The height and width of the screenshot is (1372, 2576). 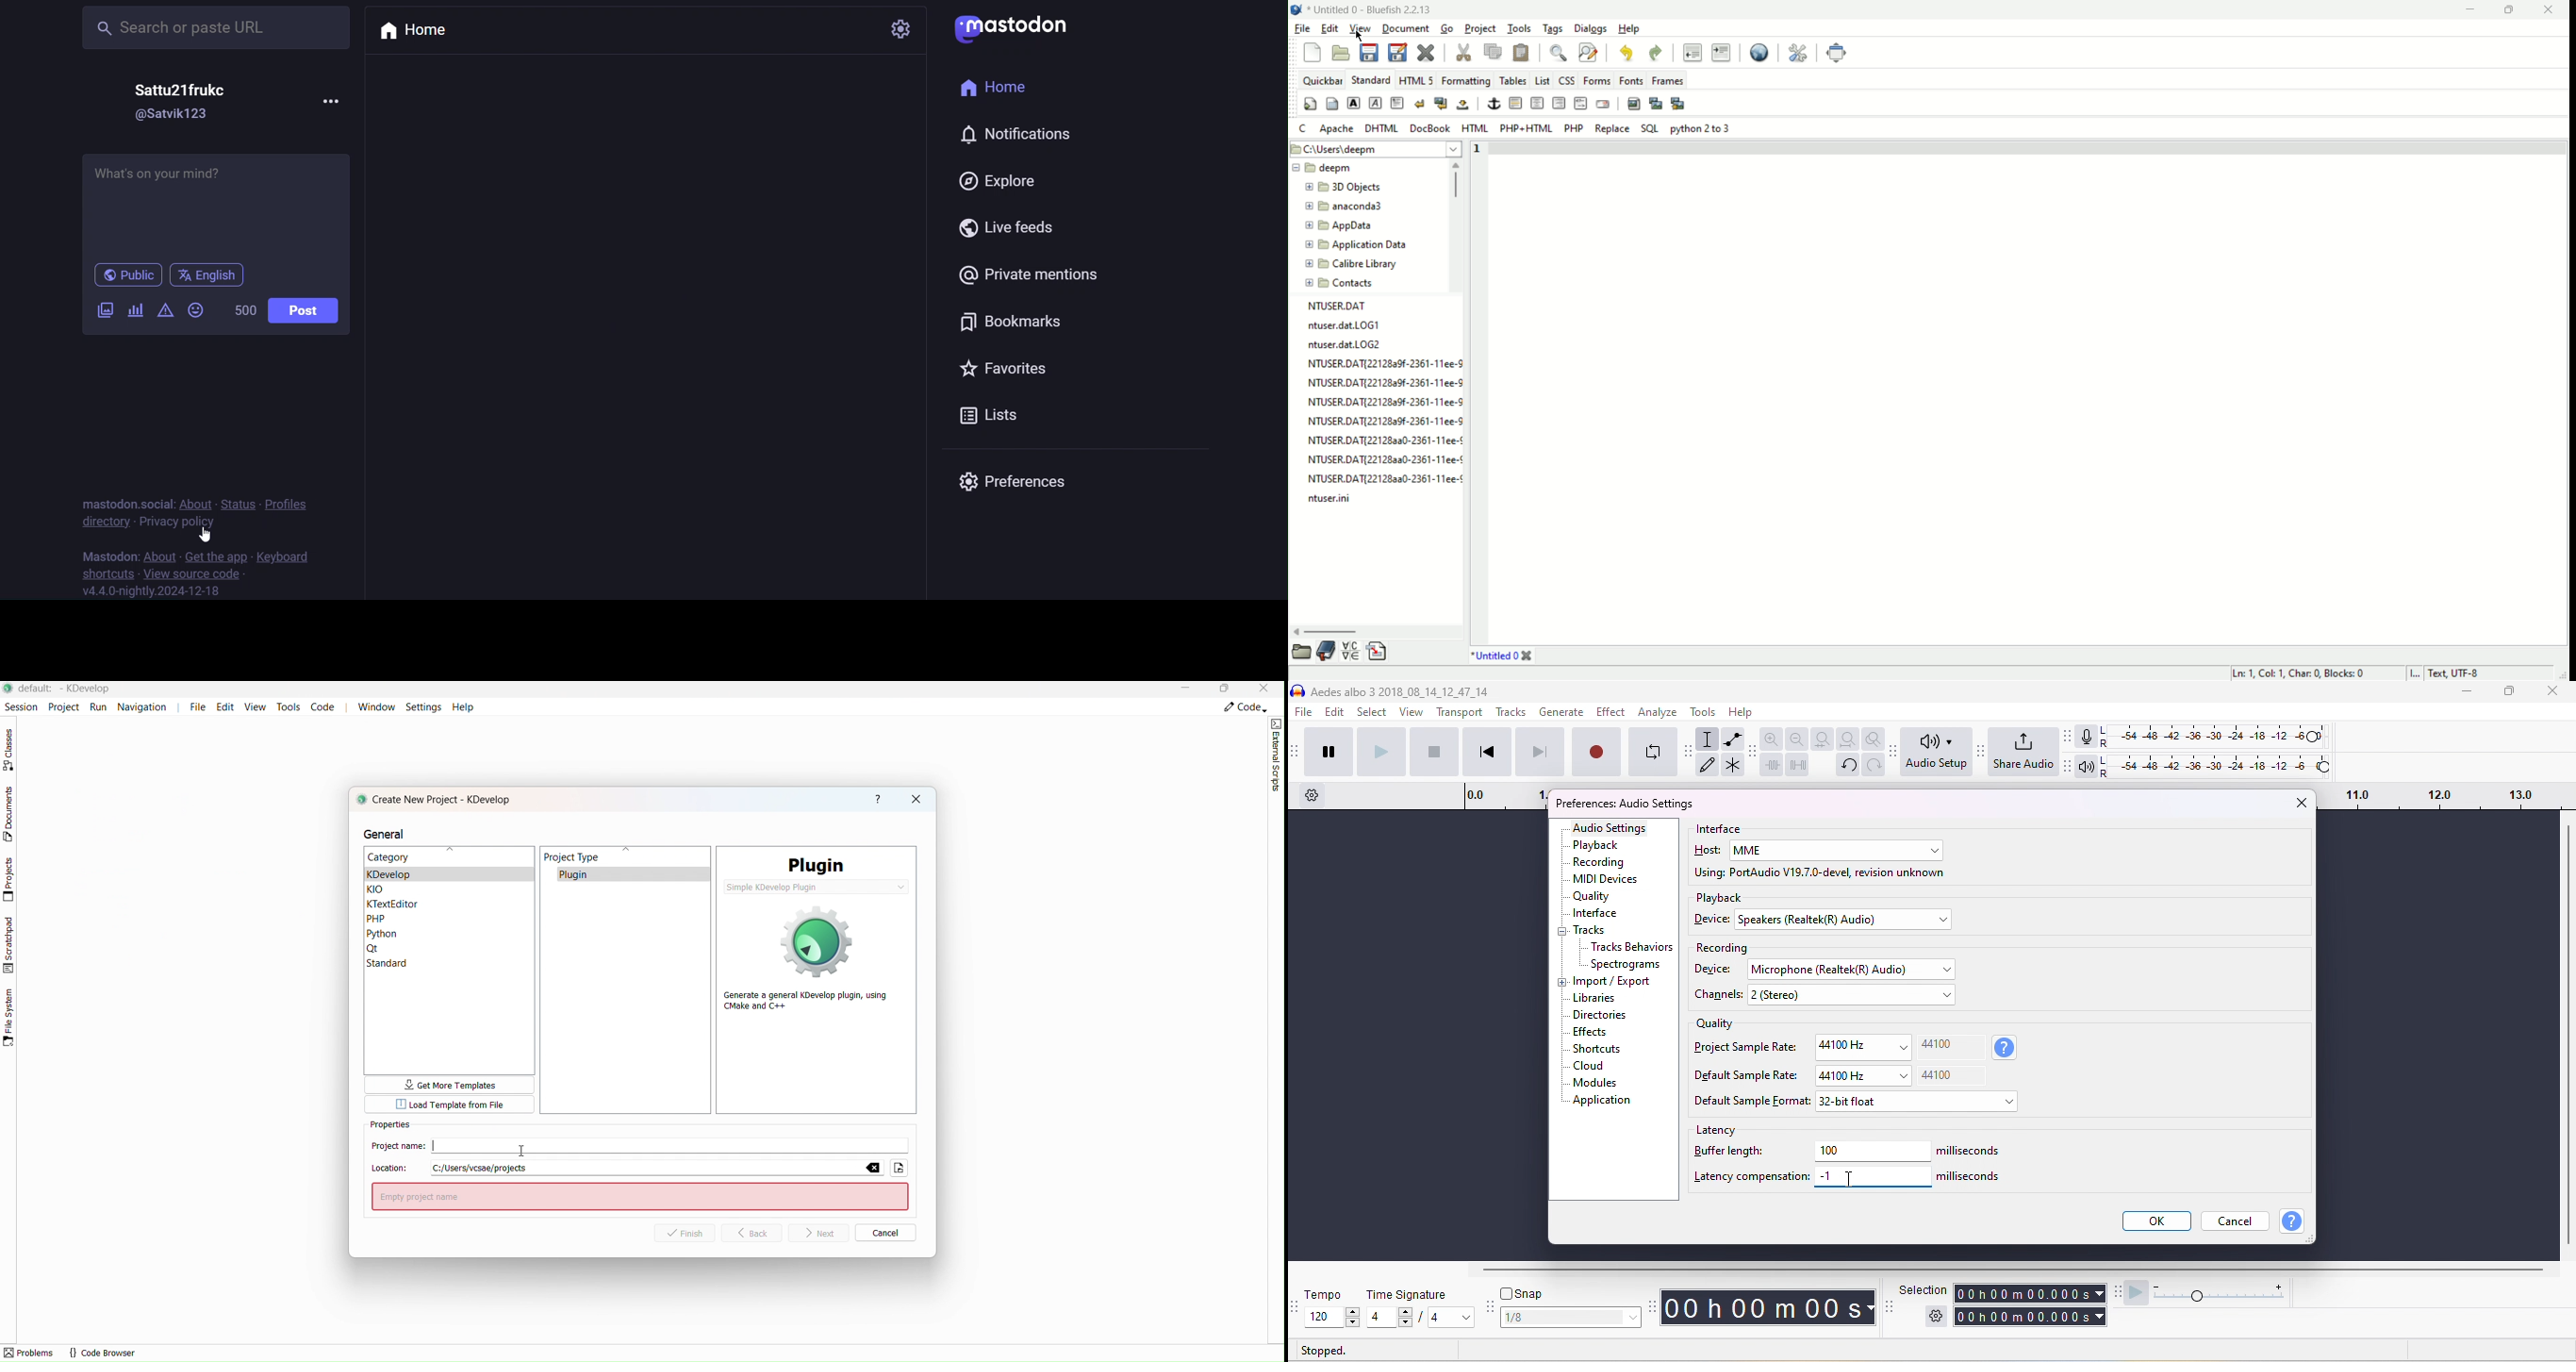 I want to click on file, so click(x=1305, y=713).